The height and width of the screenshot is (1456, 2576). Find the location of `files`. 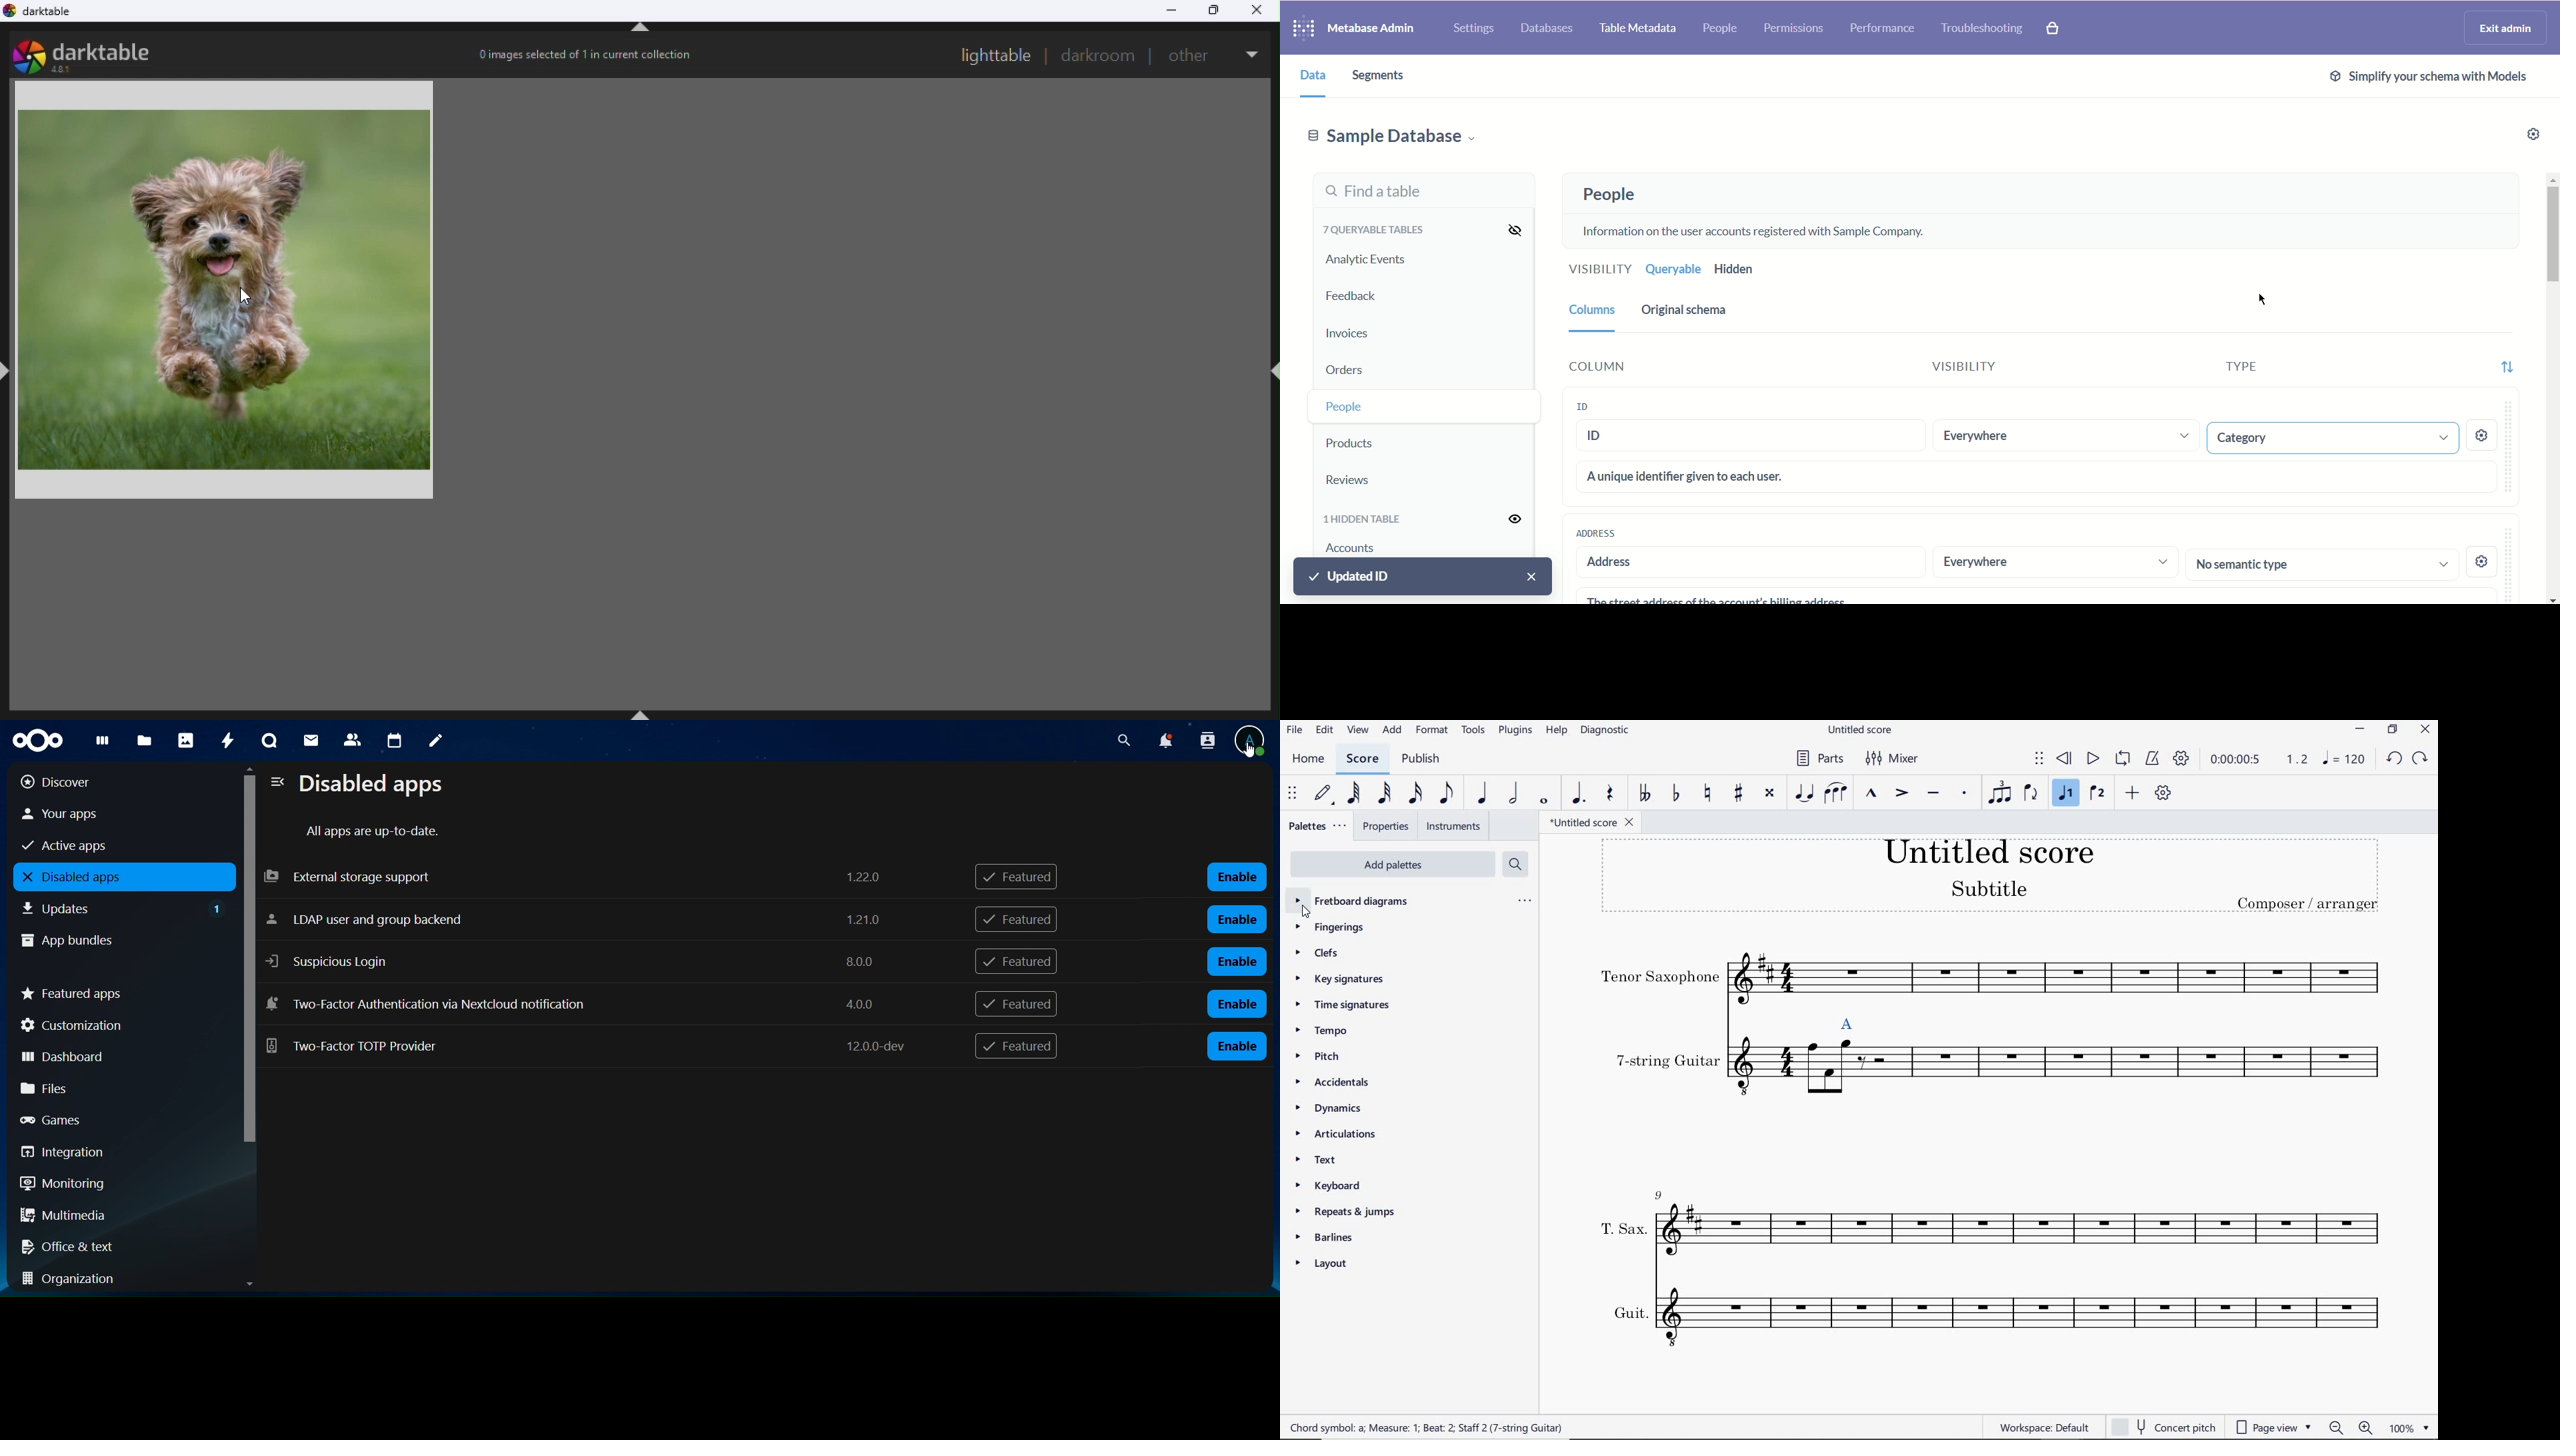

files is located at coordinates (117, 1088).